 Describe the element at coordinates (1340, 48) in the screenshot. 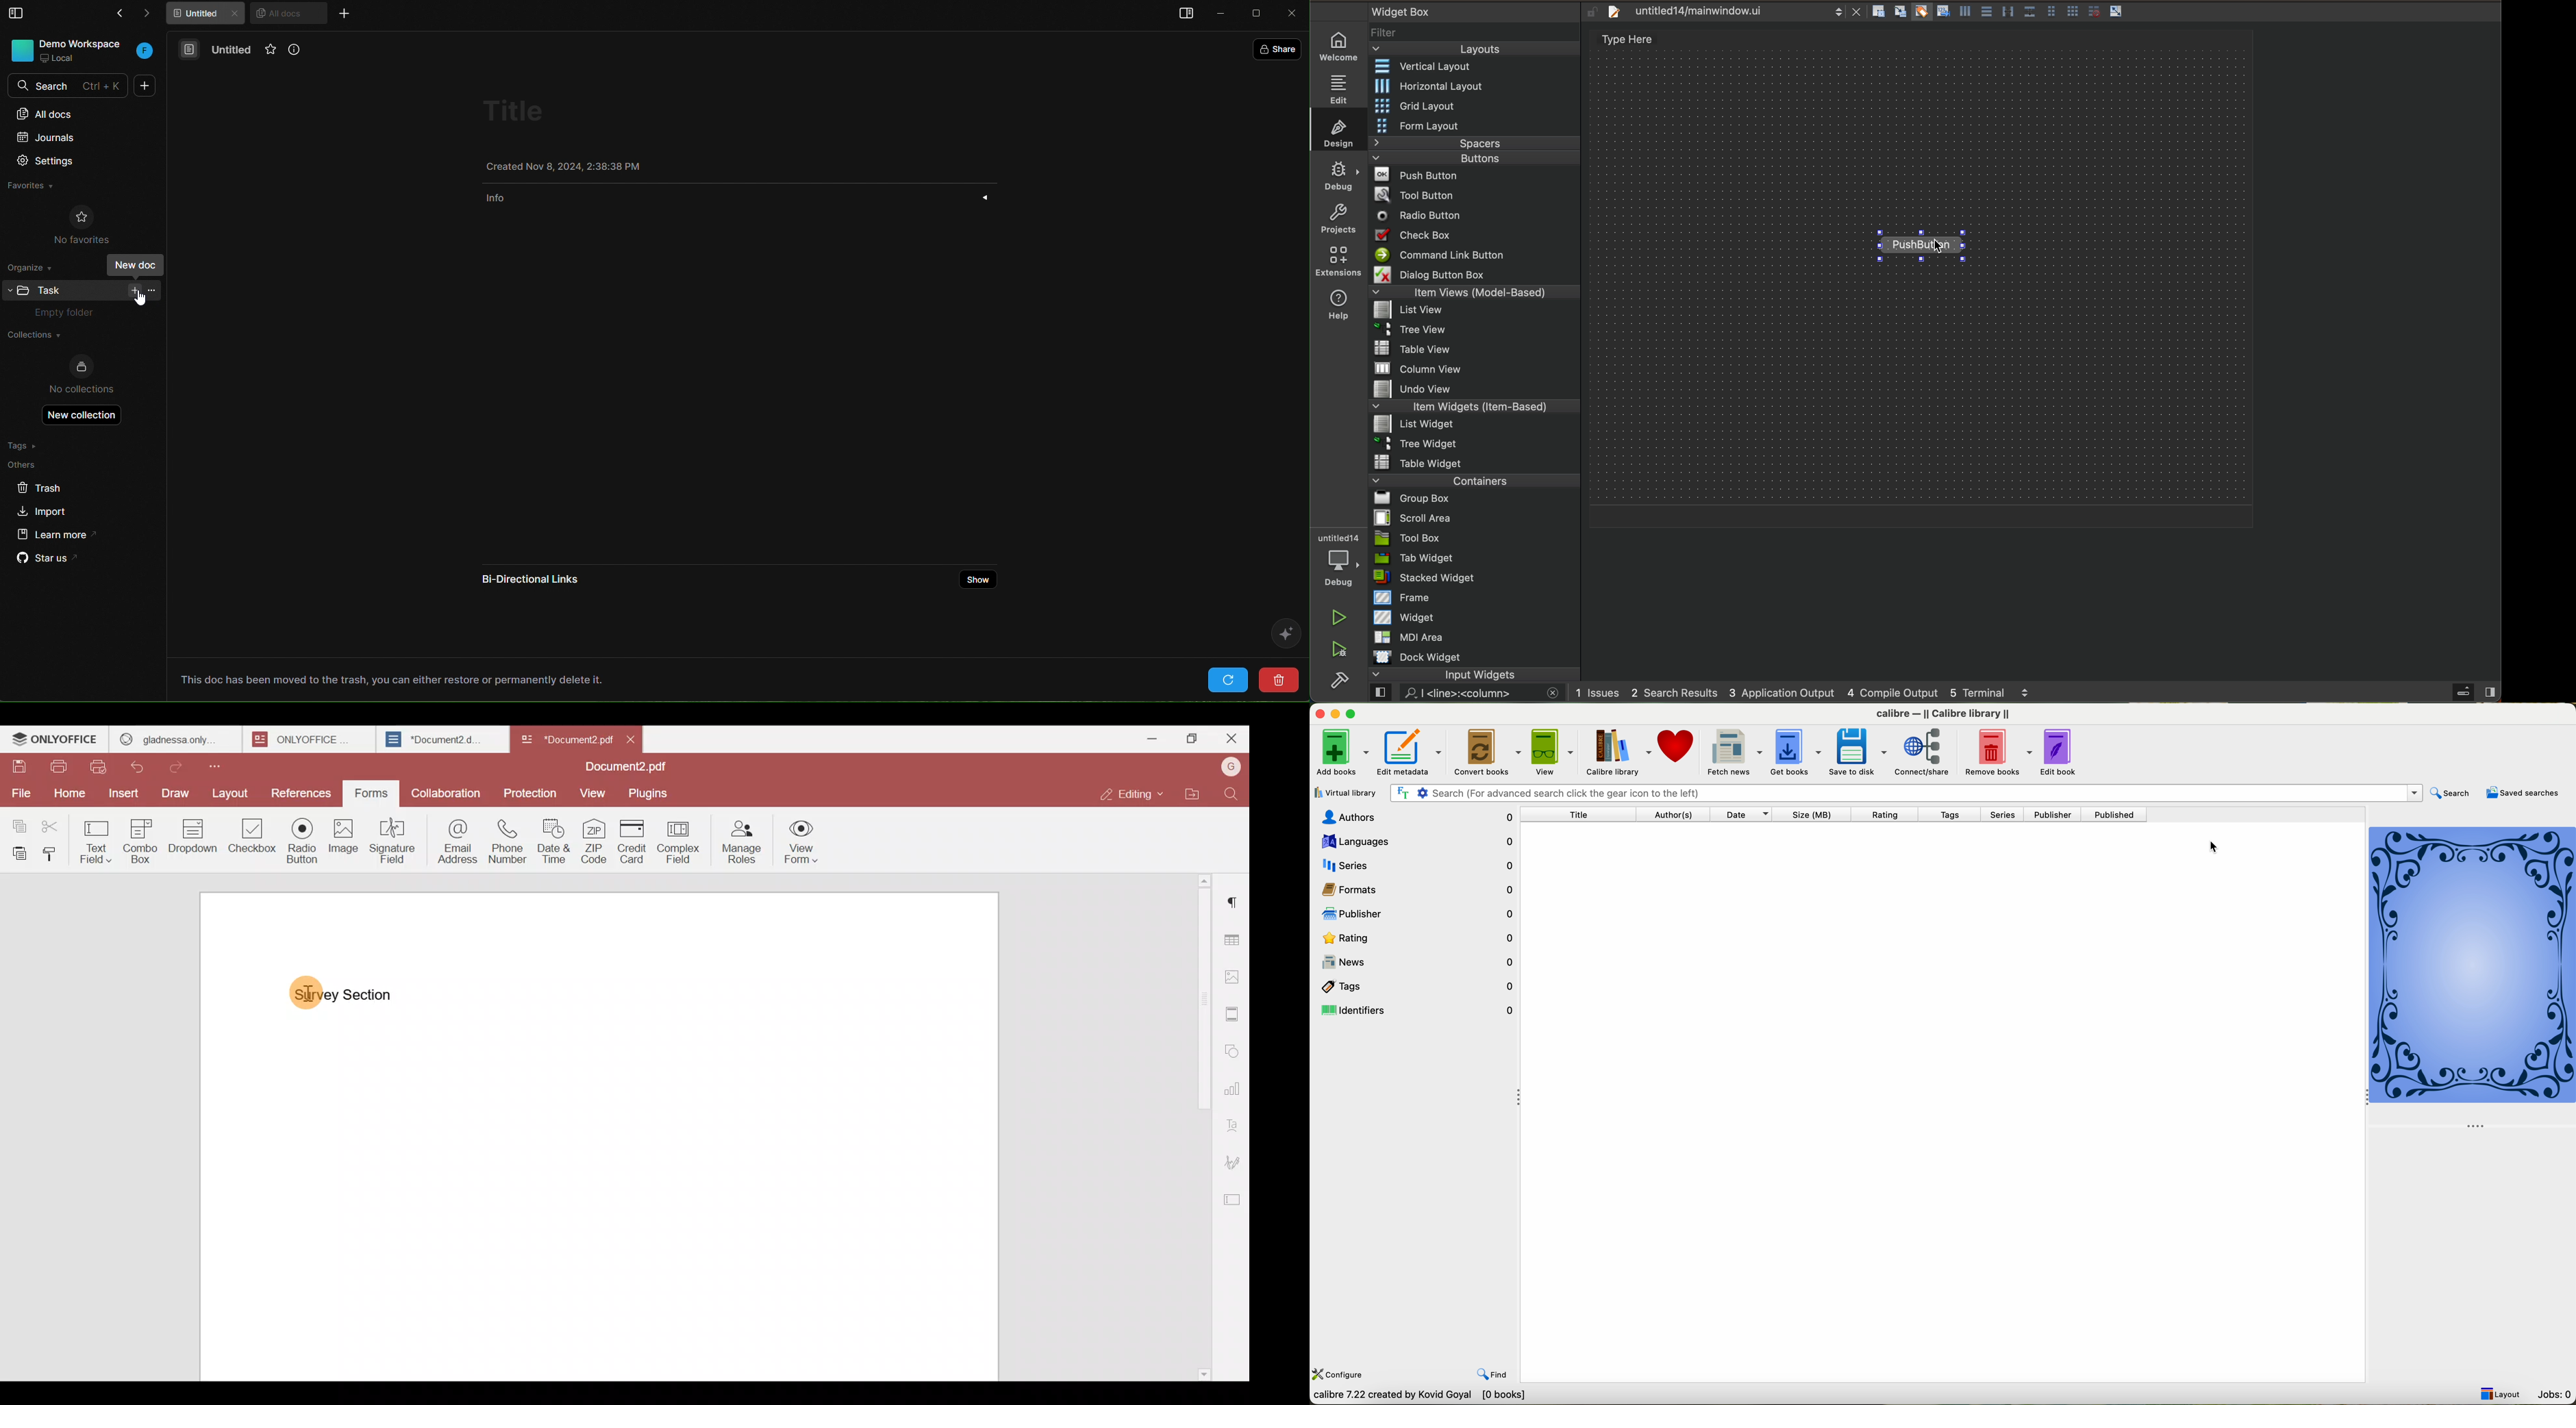

I see `WELCOME` at that location.